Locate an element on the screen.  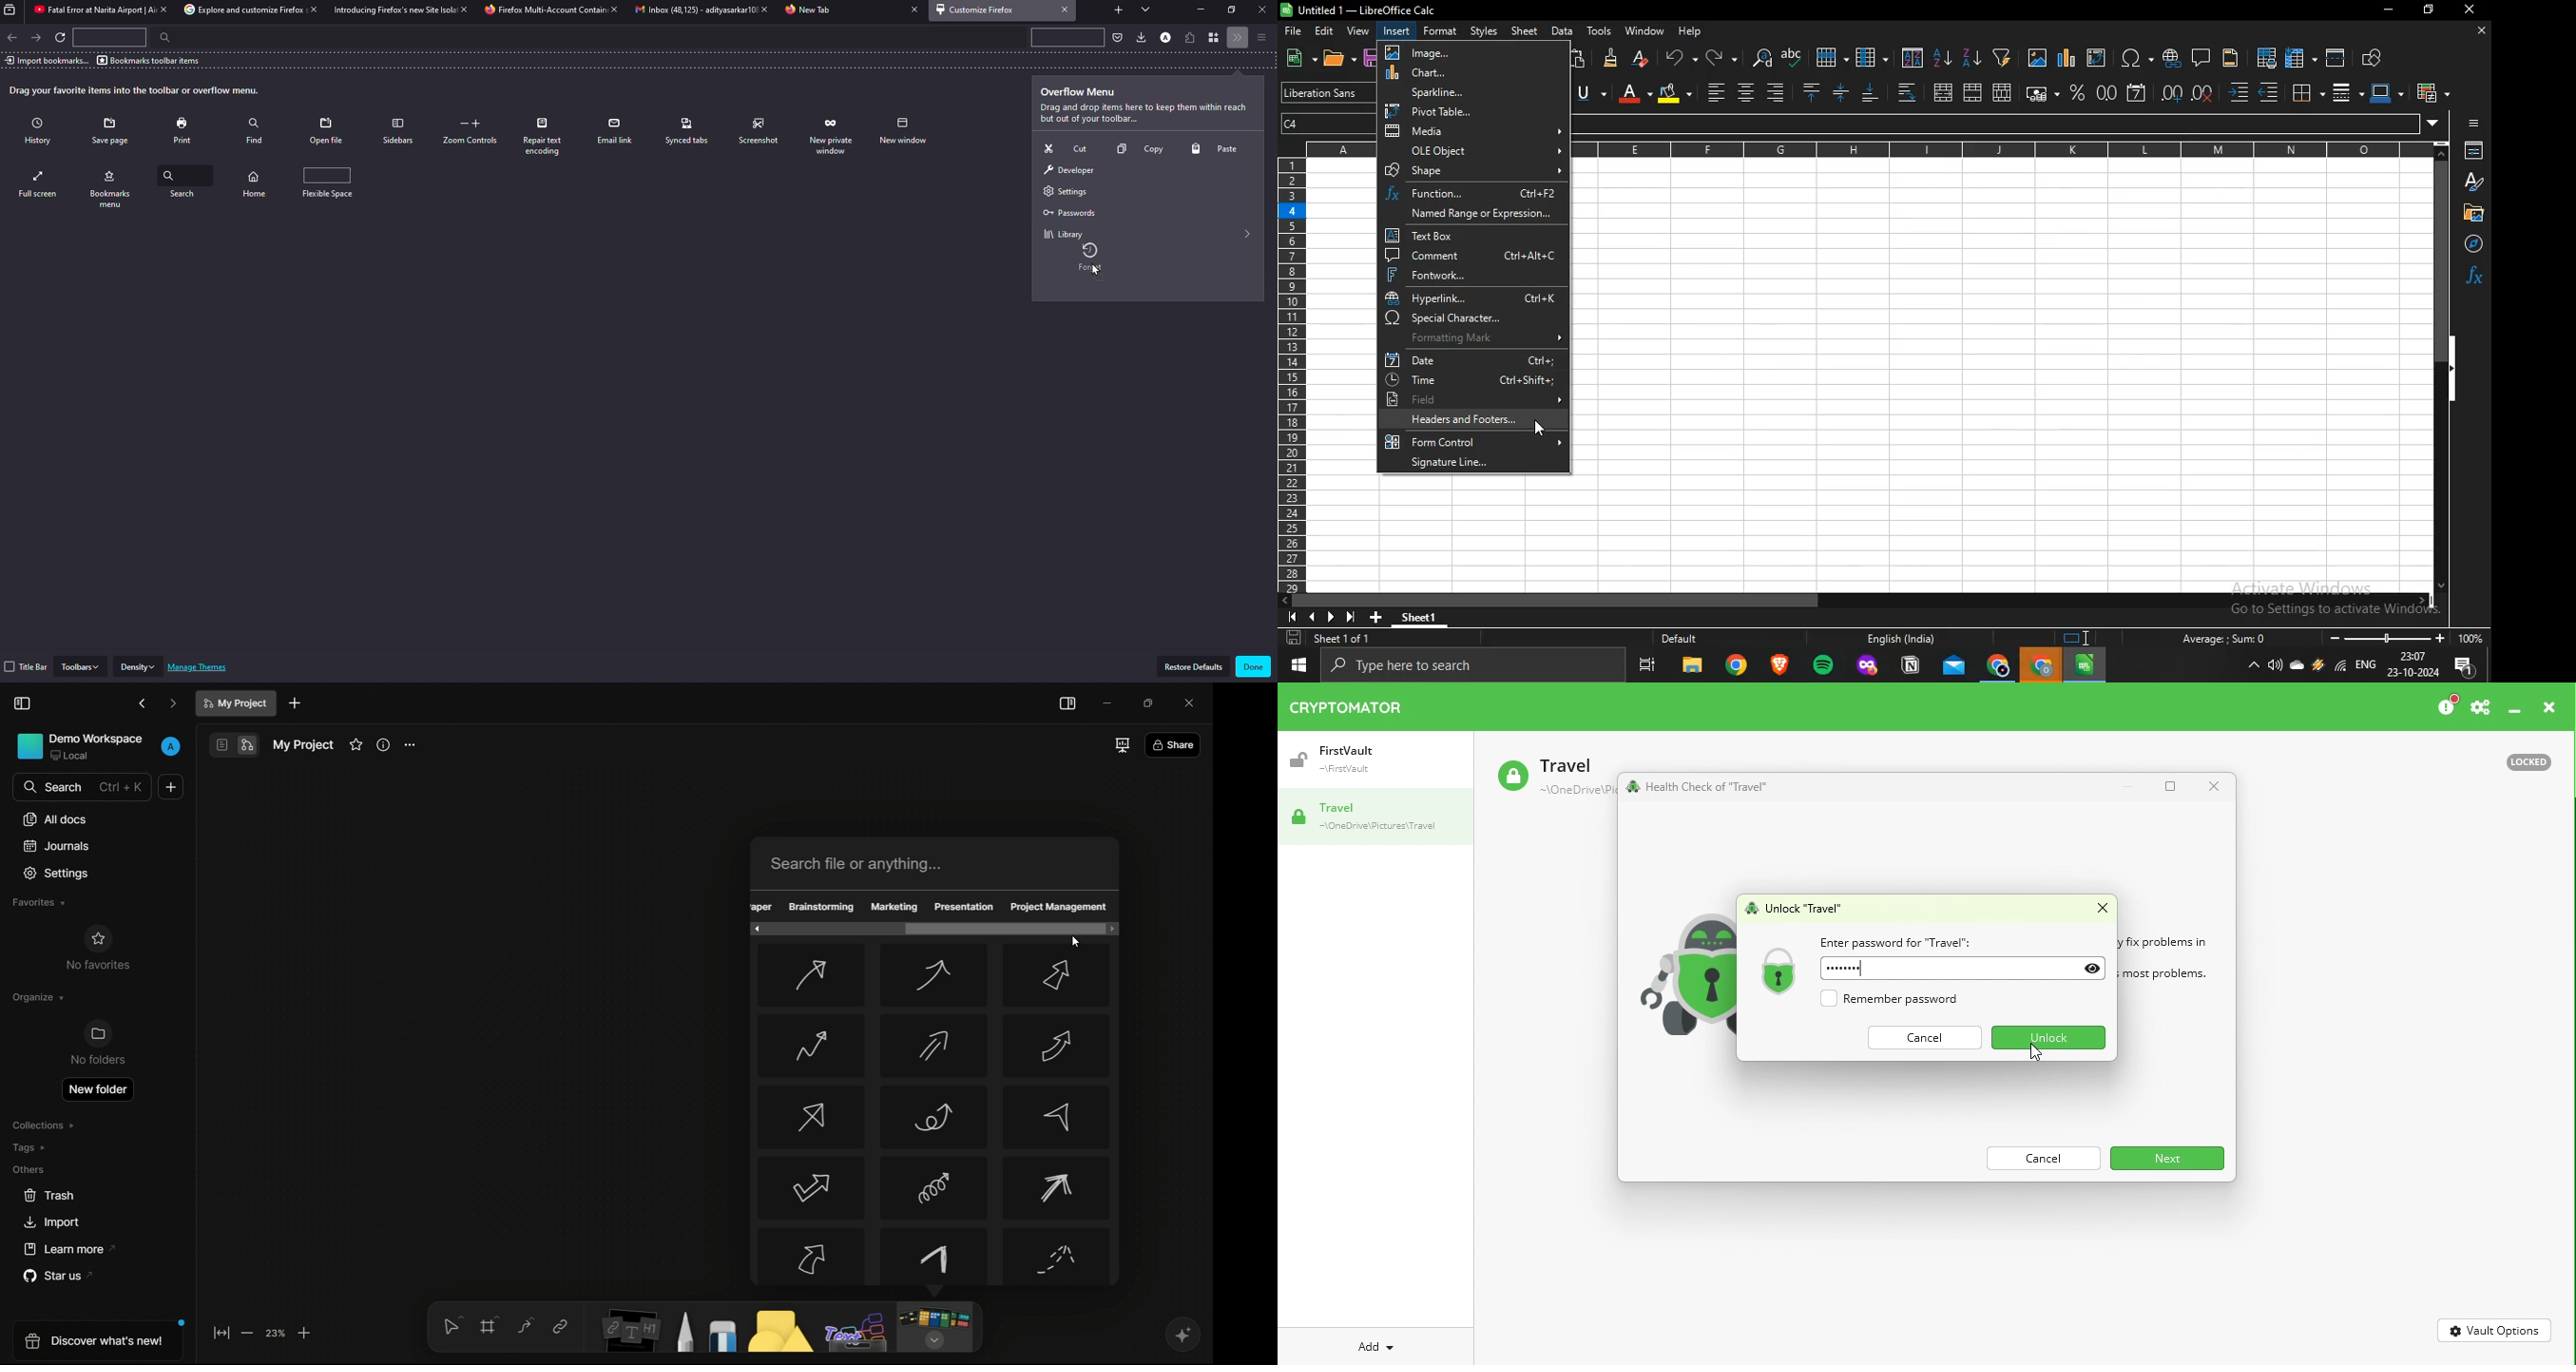
sidebars is located at coordinates (397, 131).